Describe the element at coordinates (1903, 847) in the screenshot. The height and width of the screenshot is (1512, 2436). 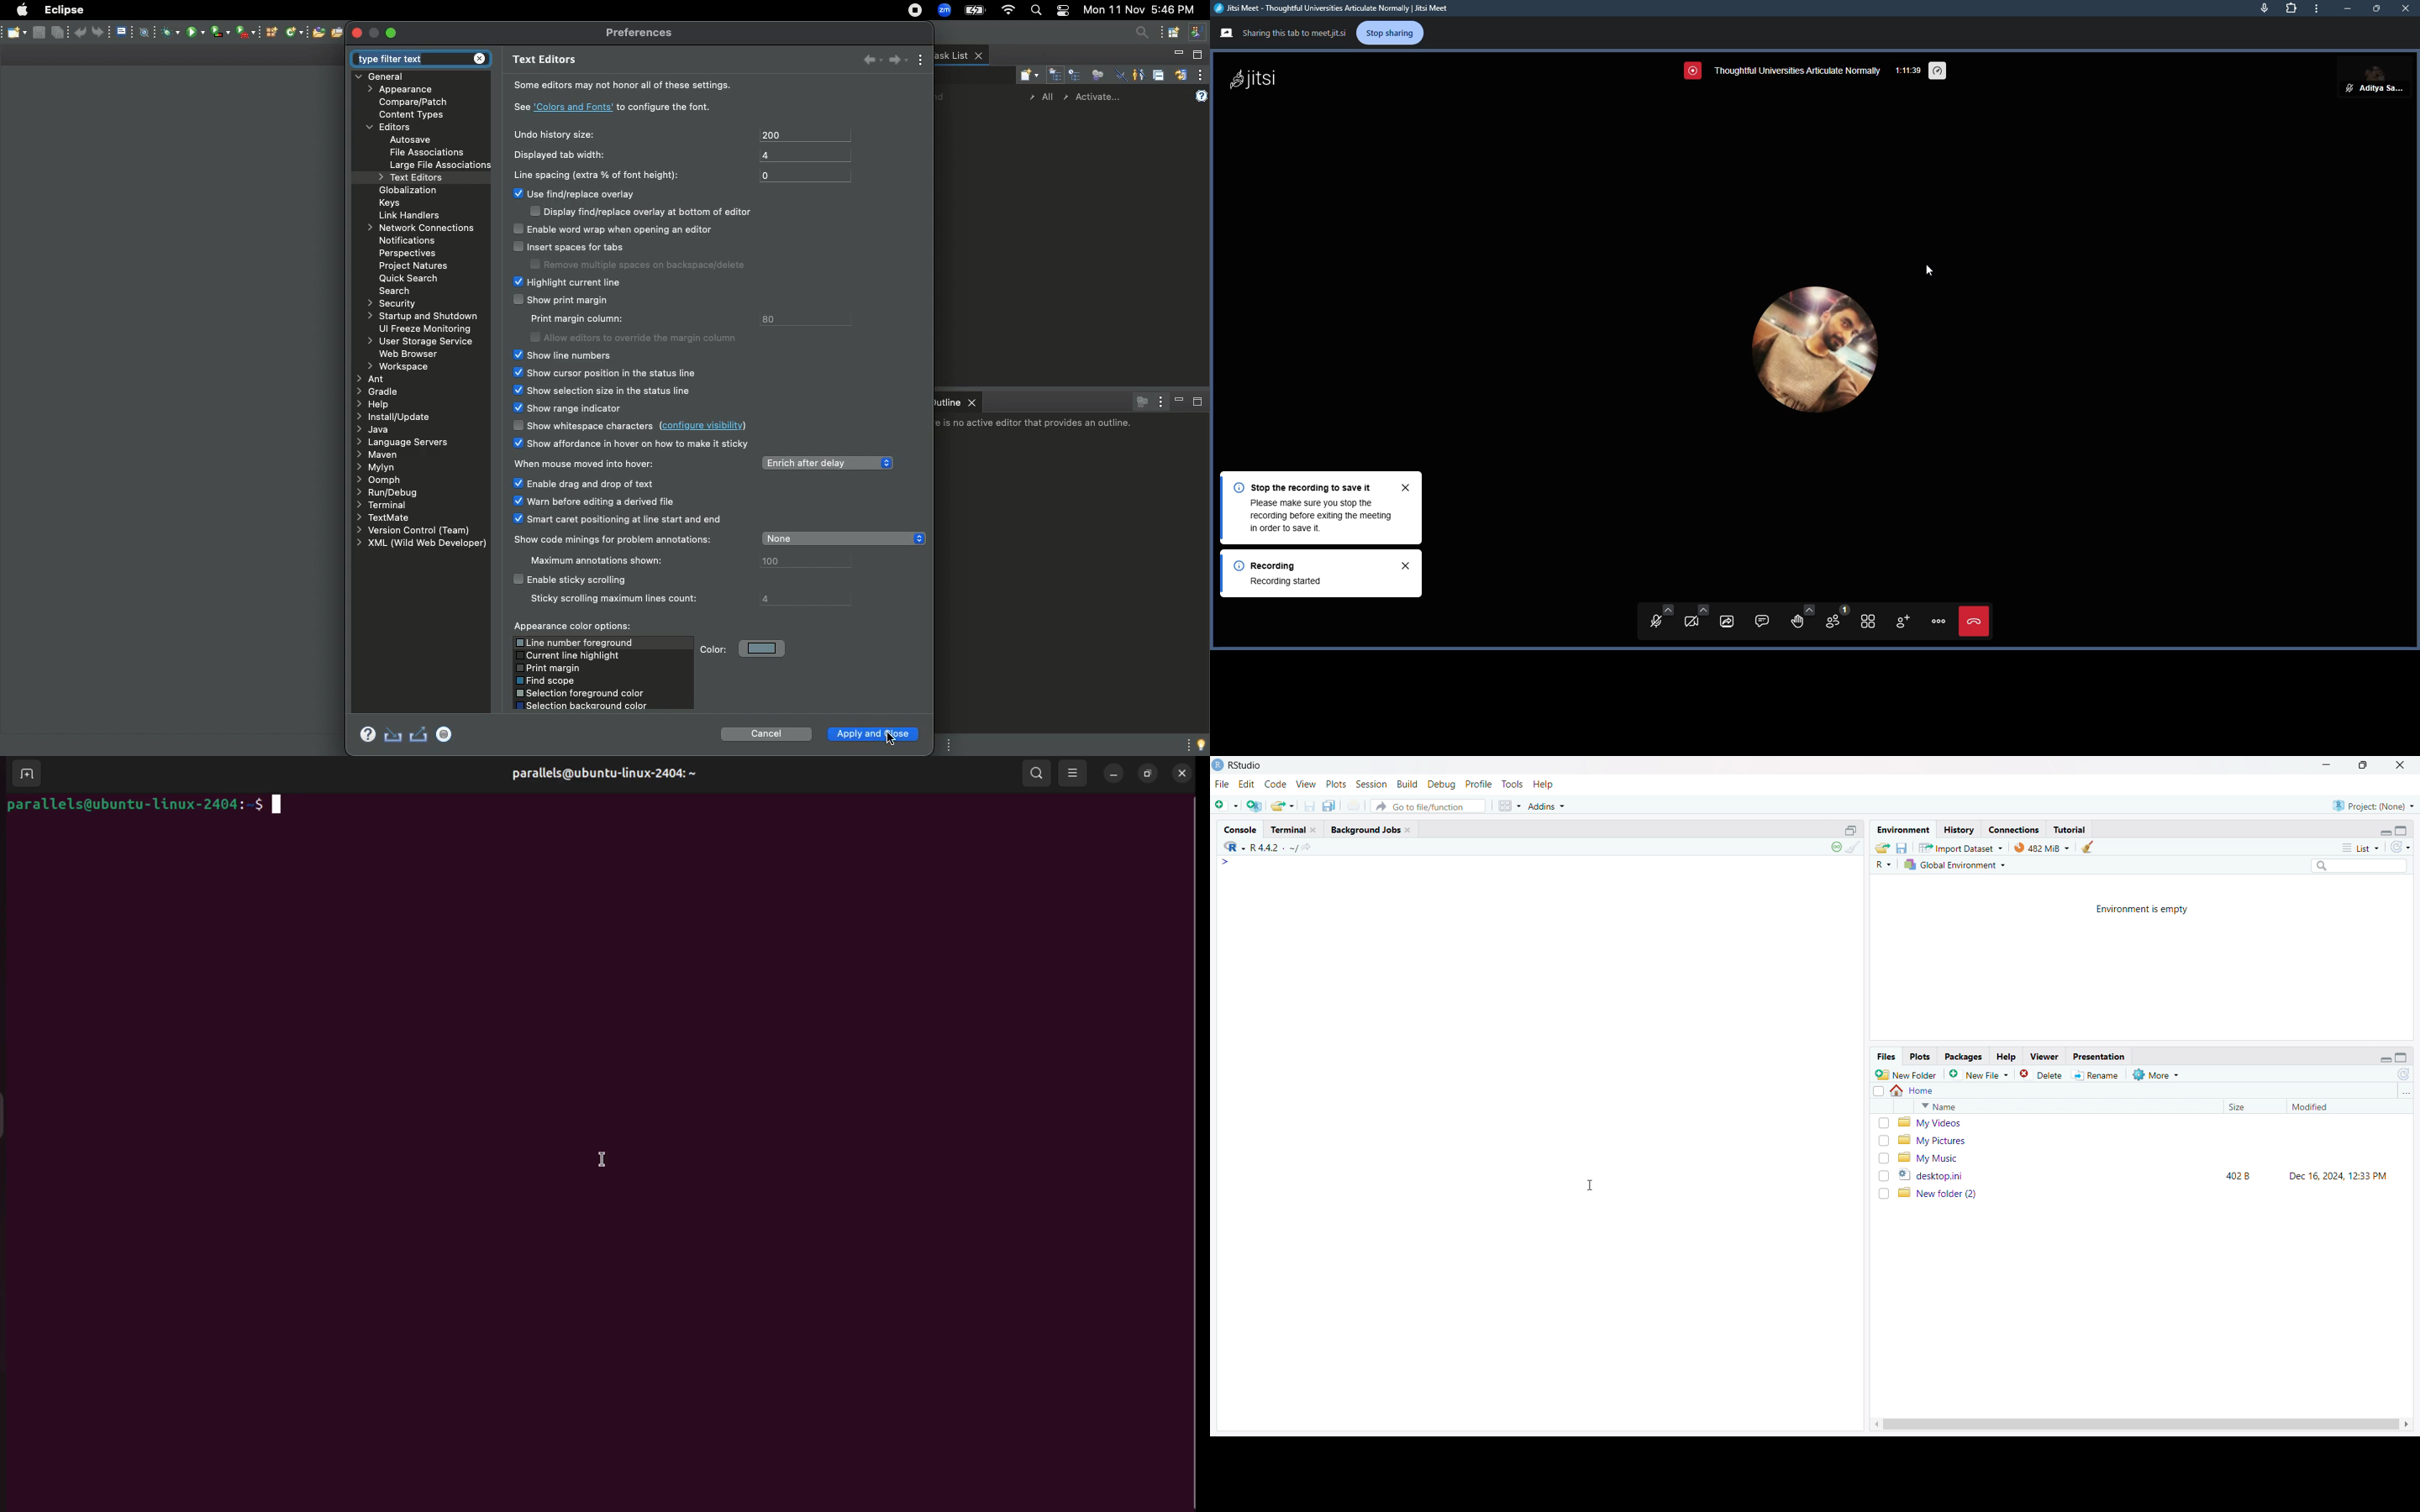
I see `save worksoace as` at that location.